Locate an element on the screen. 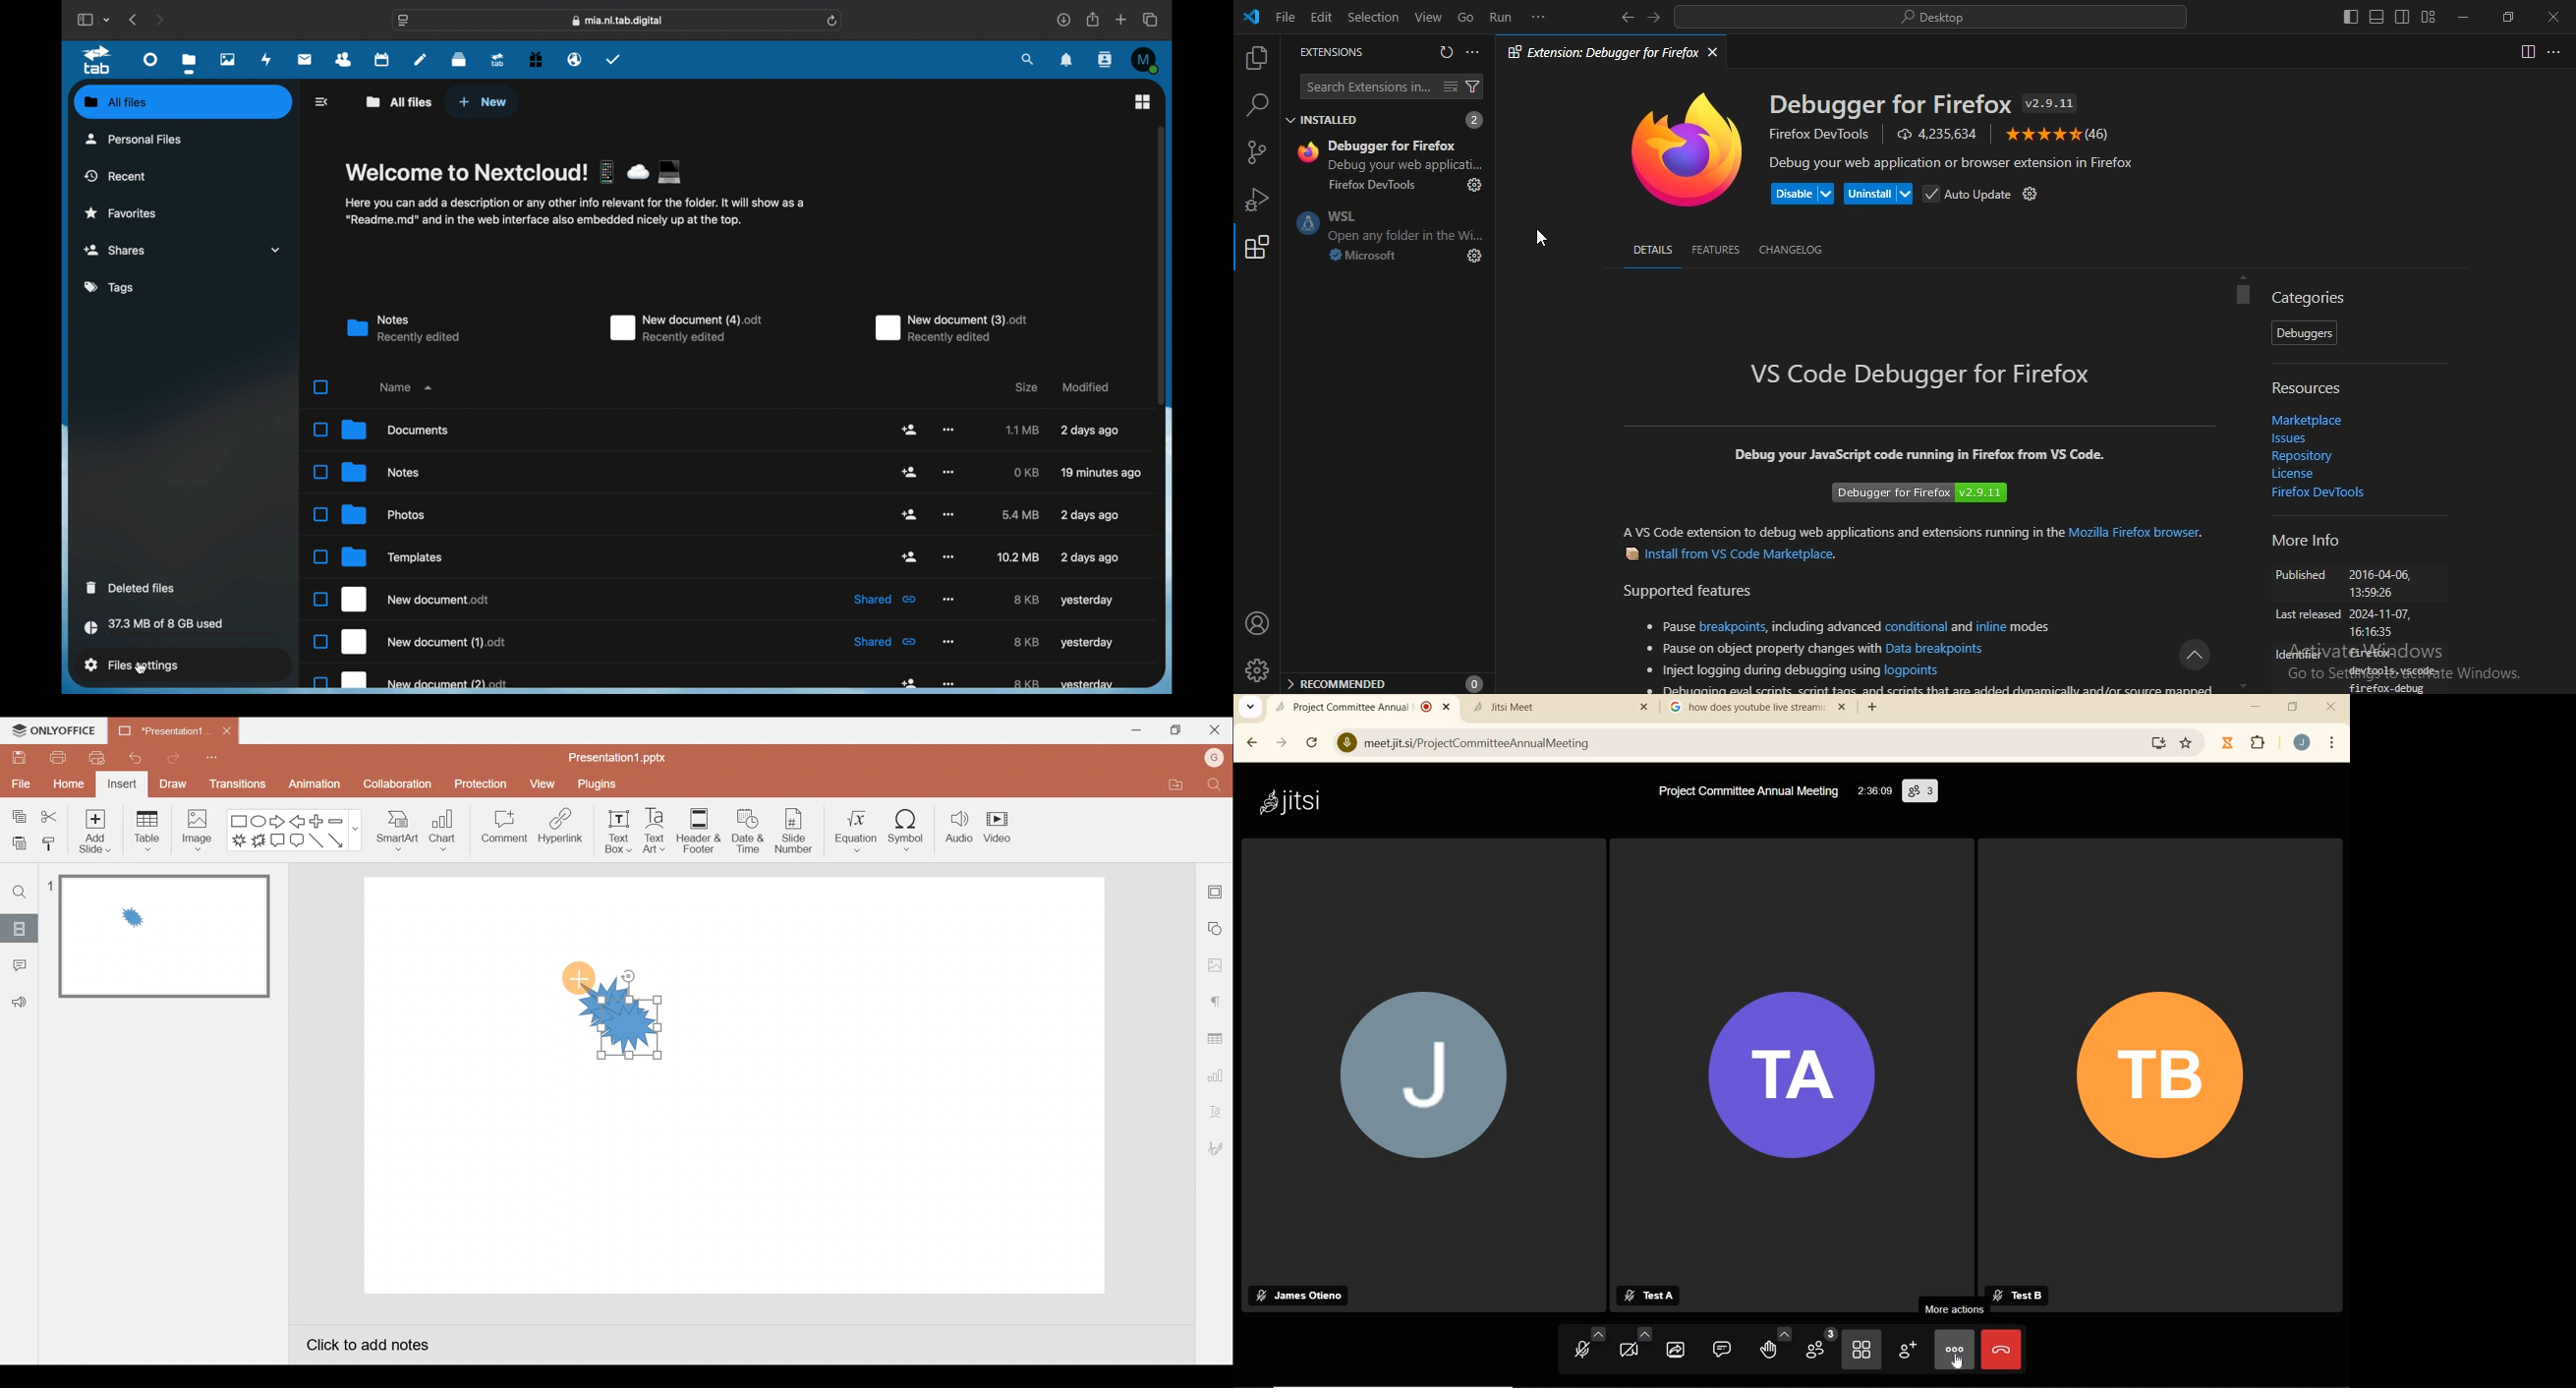 This screenshot has height=1400, width=2576. file is located at coordinates (1285, 17).